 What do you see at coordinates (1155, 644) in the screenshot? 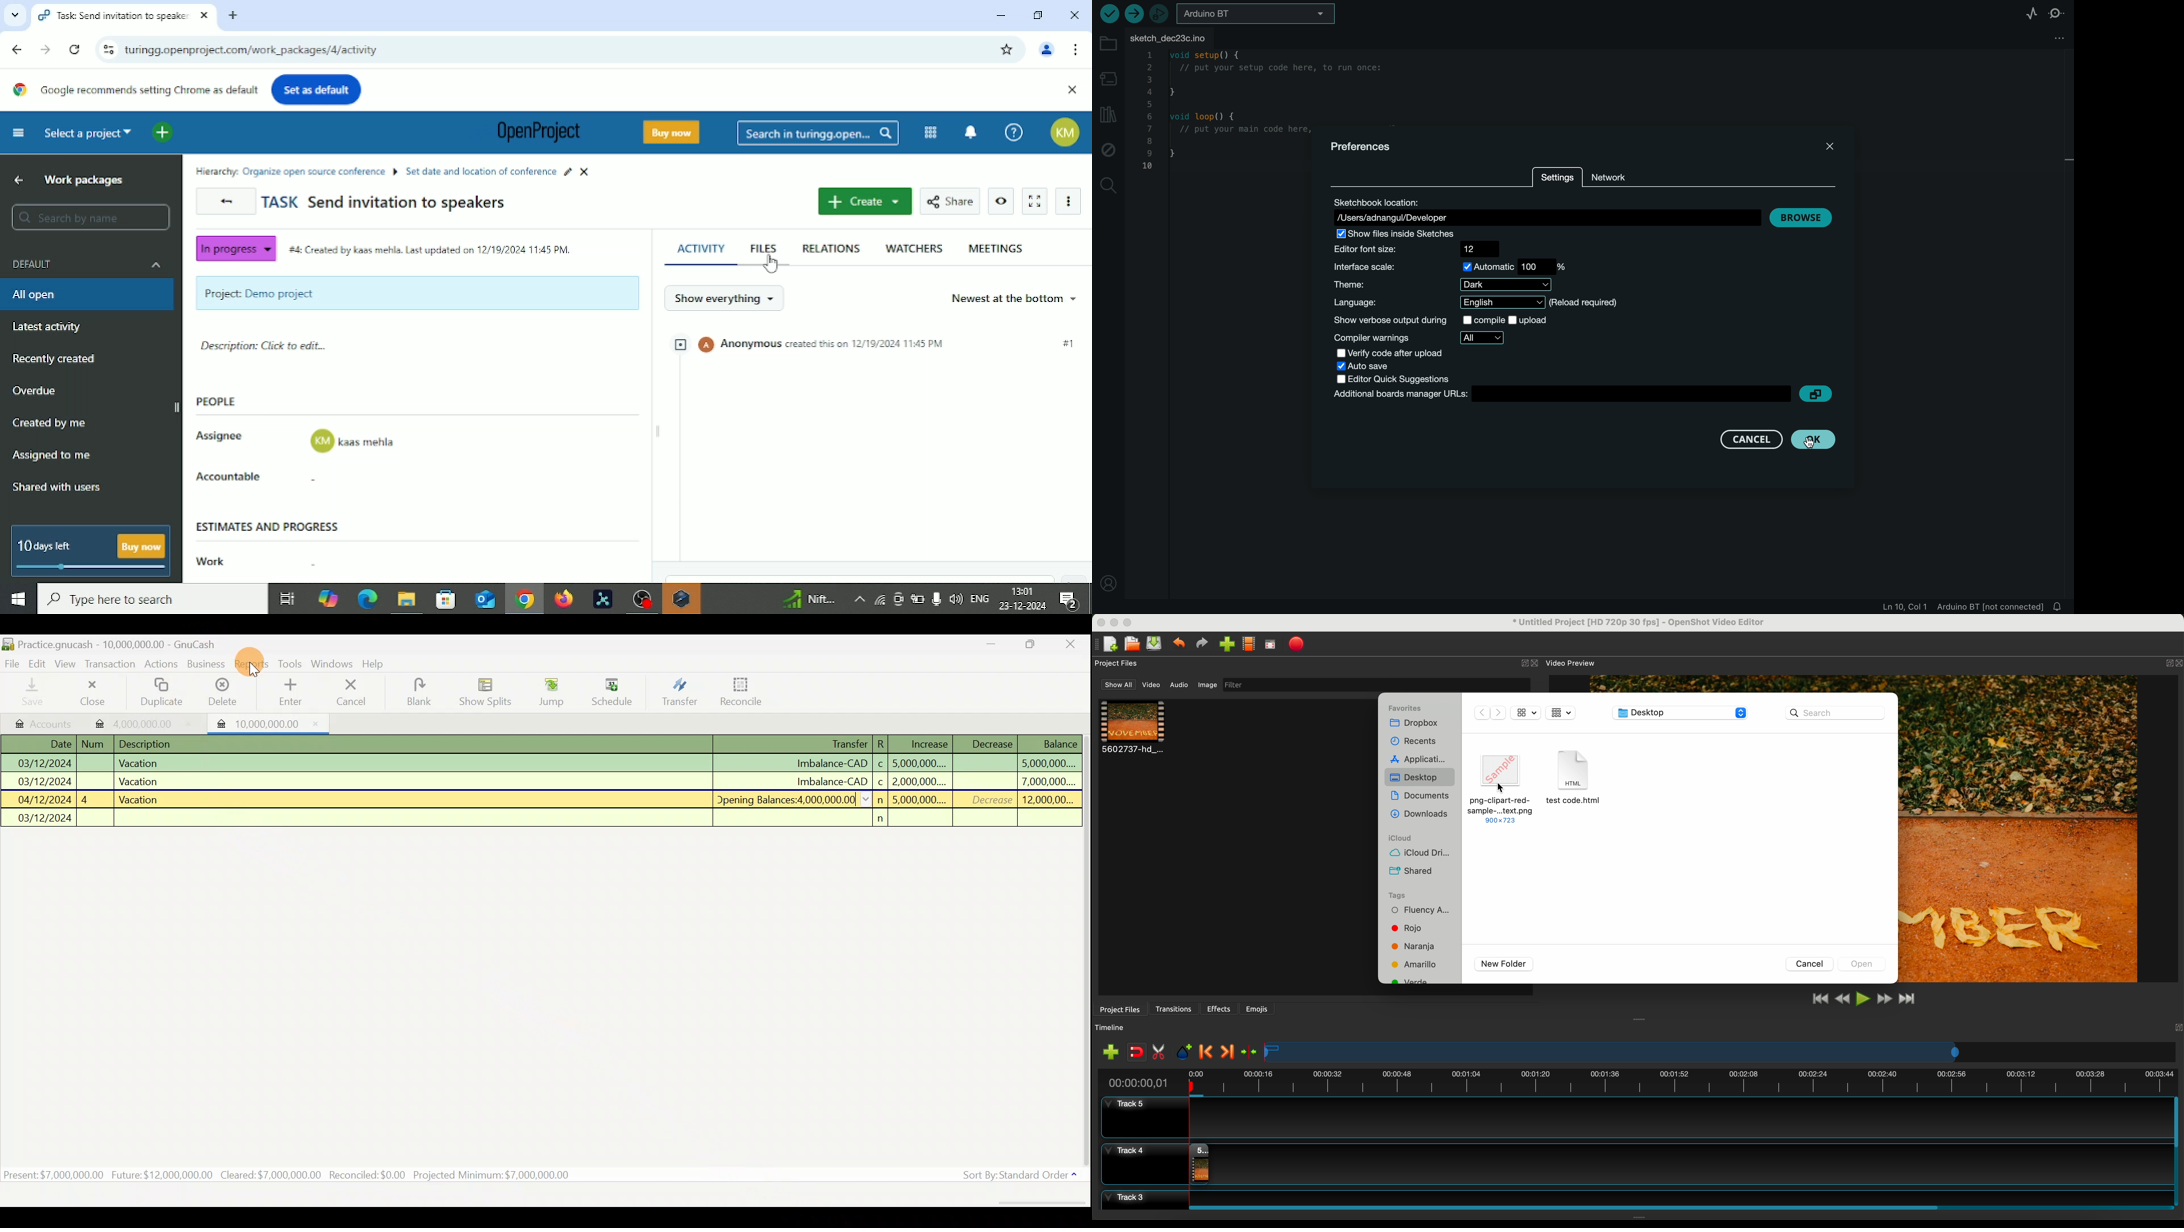
I see `save file` at bounding box center [1155, 644].